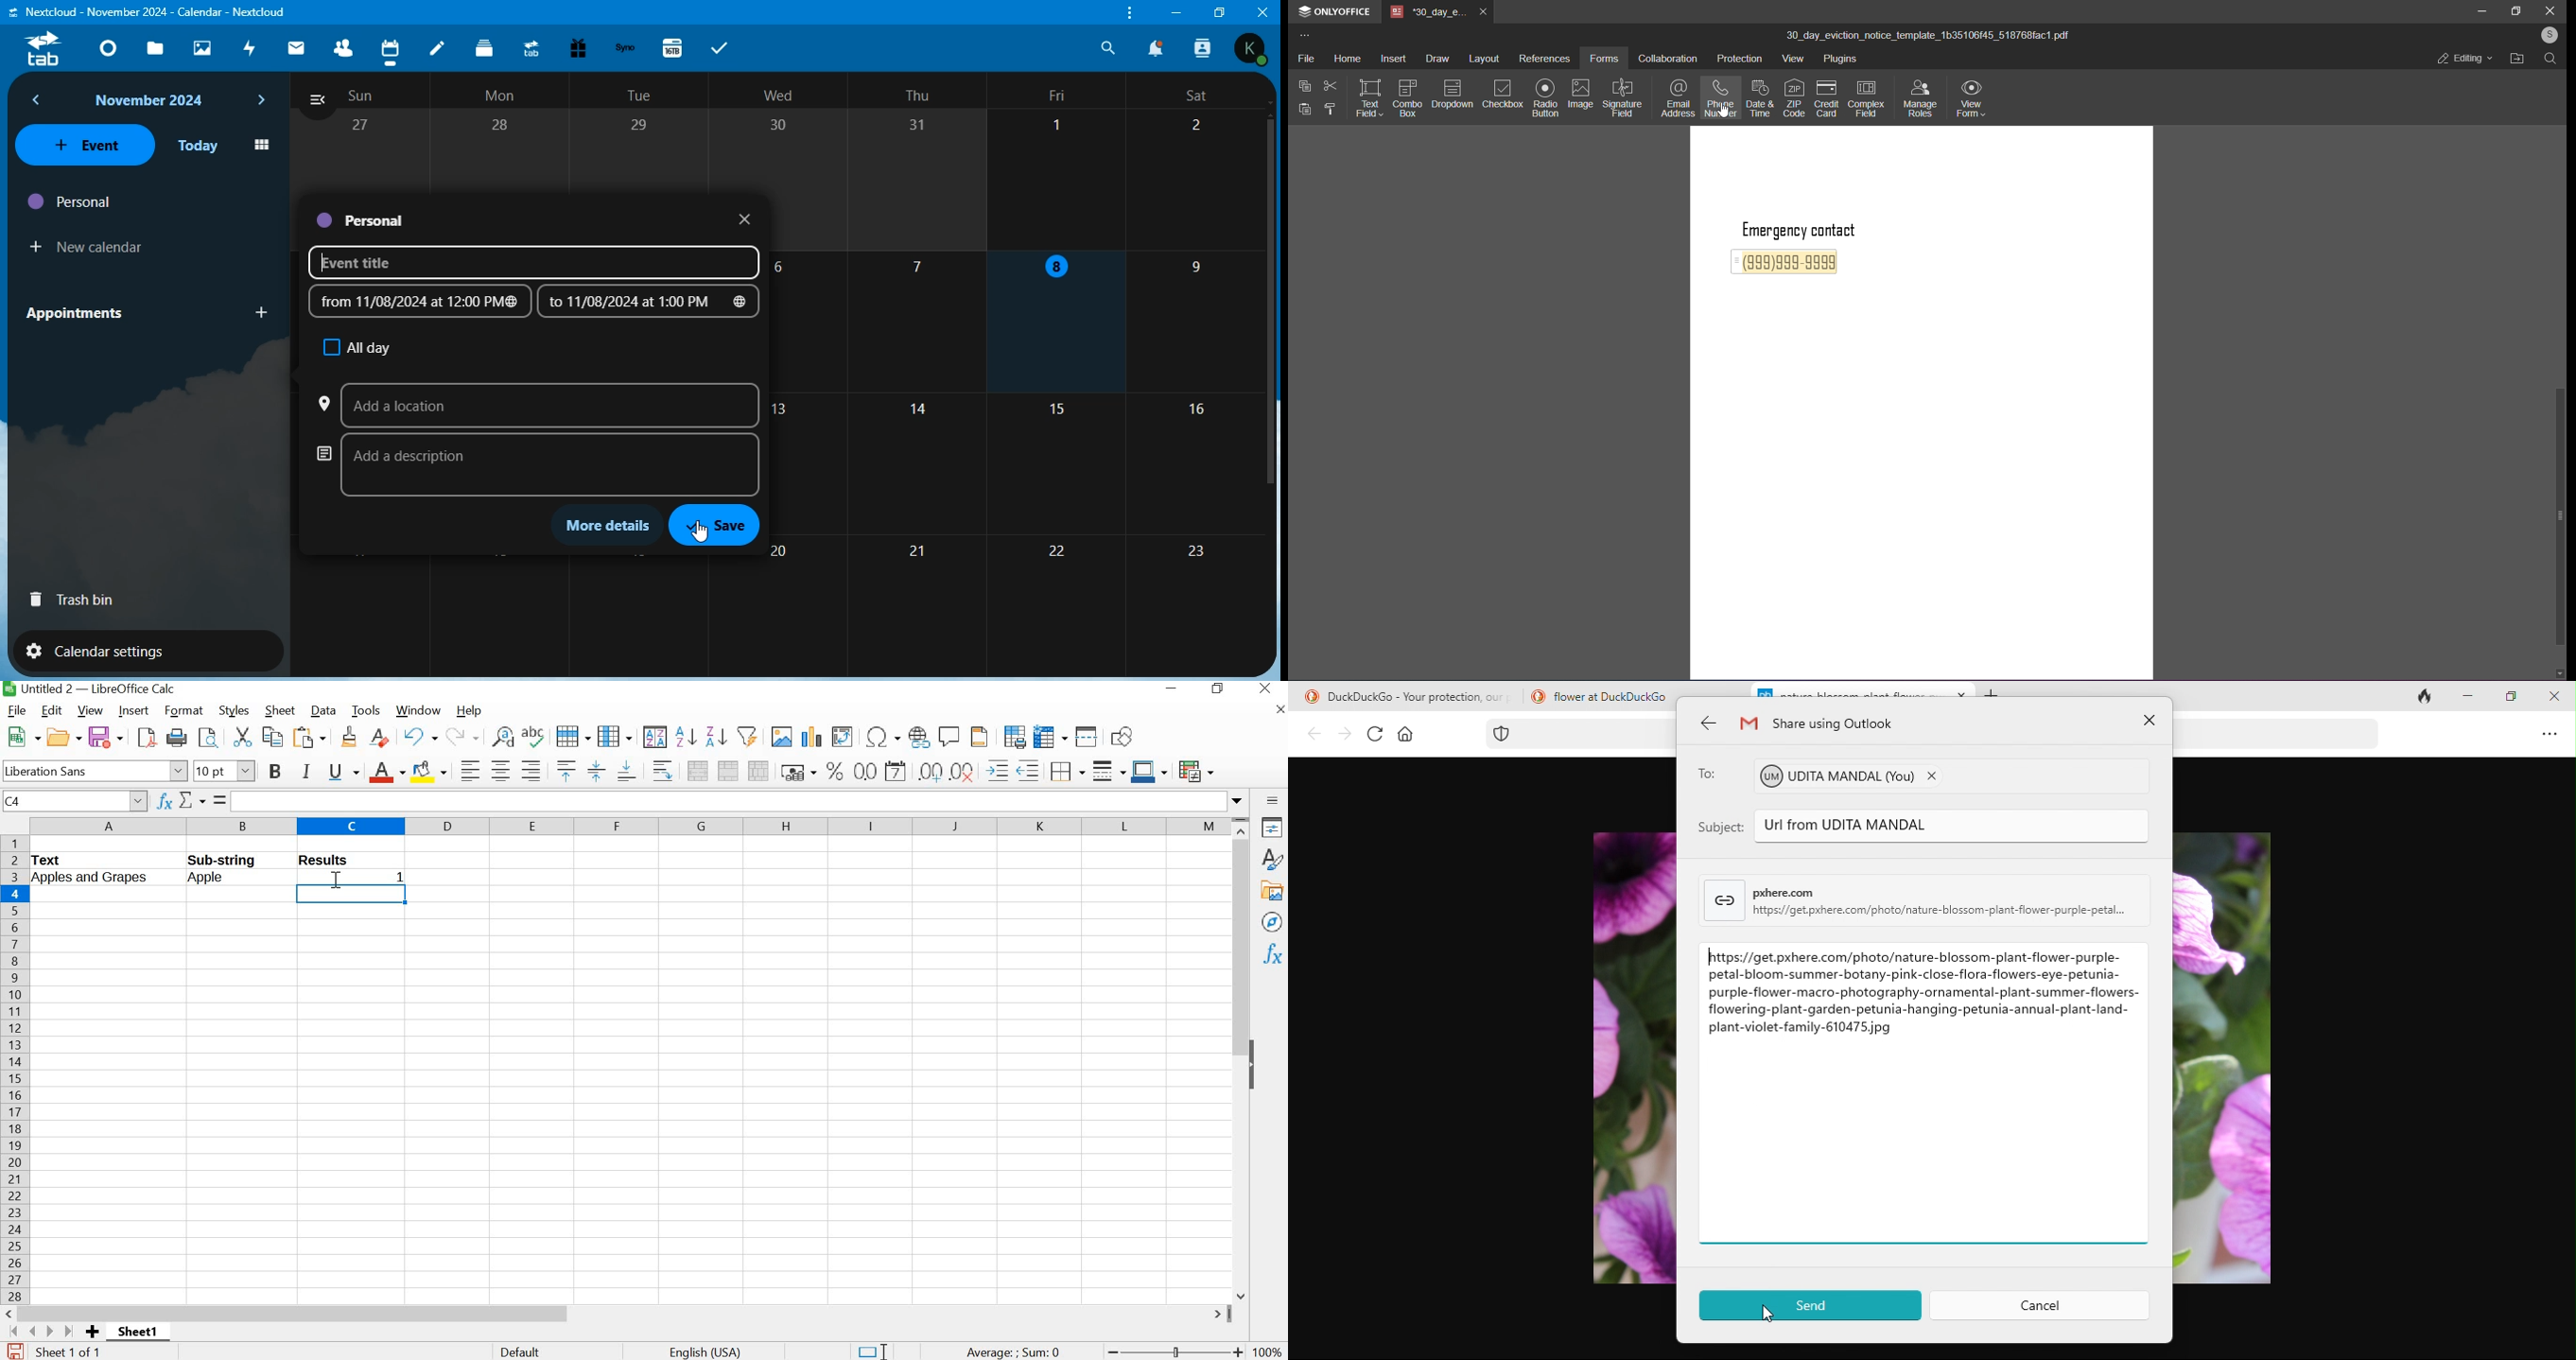  Describe the element at coordinates (1740, 59) in the screenshot. I see `protection` at that location.